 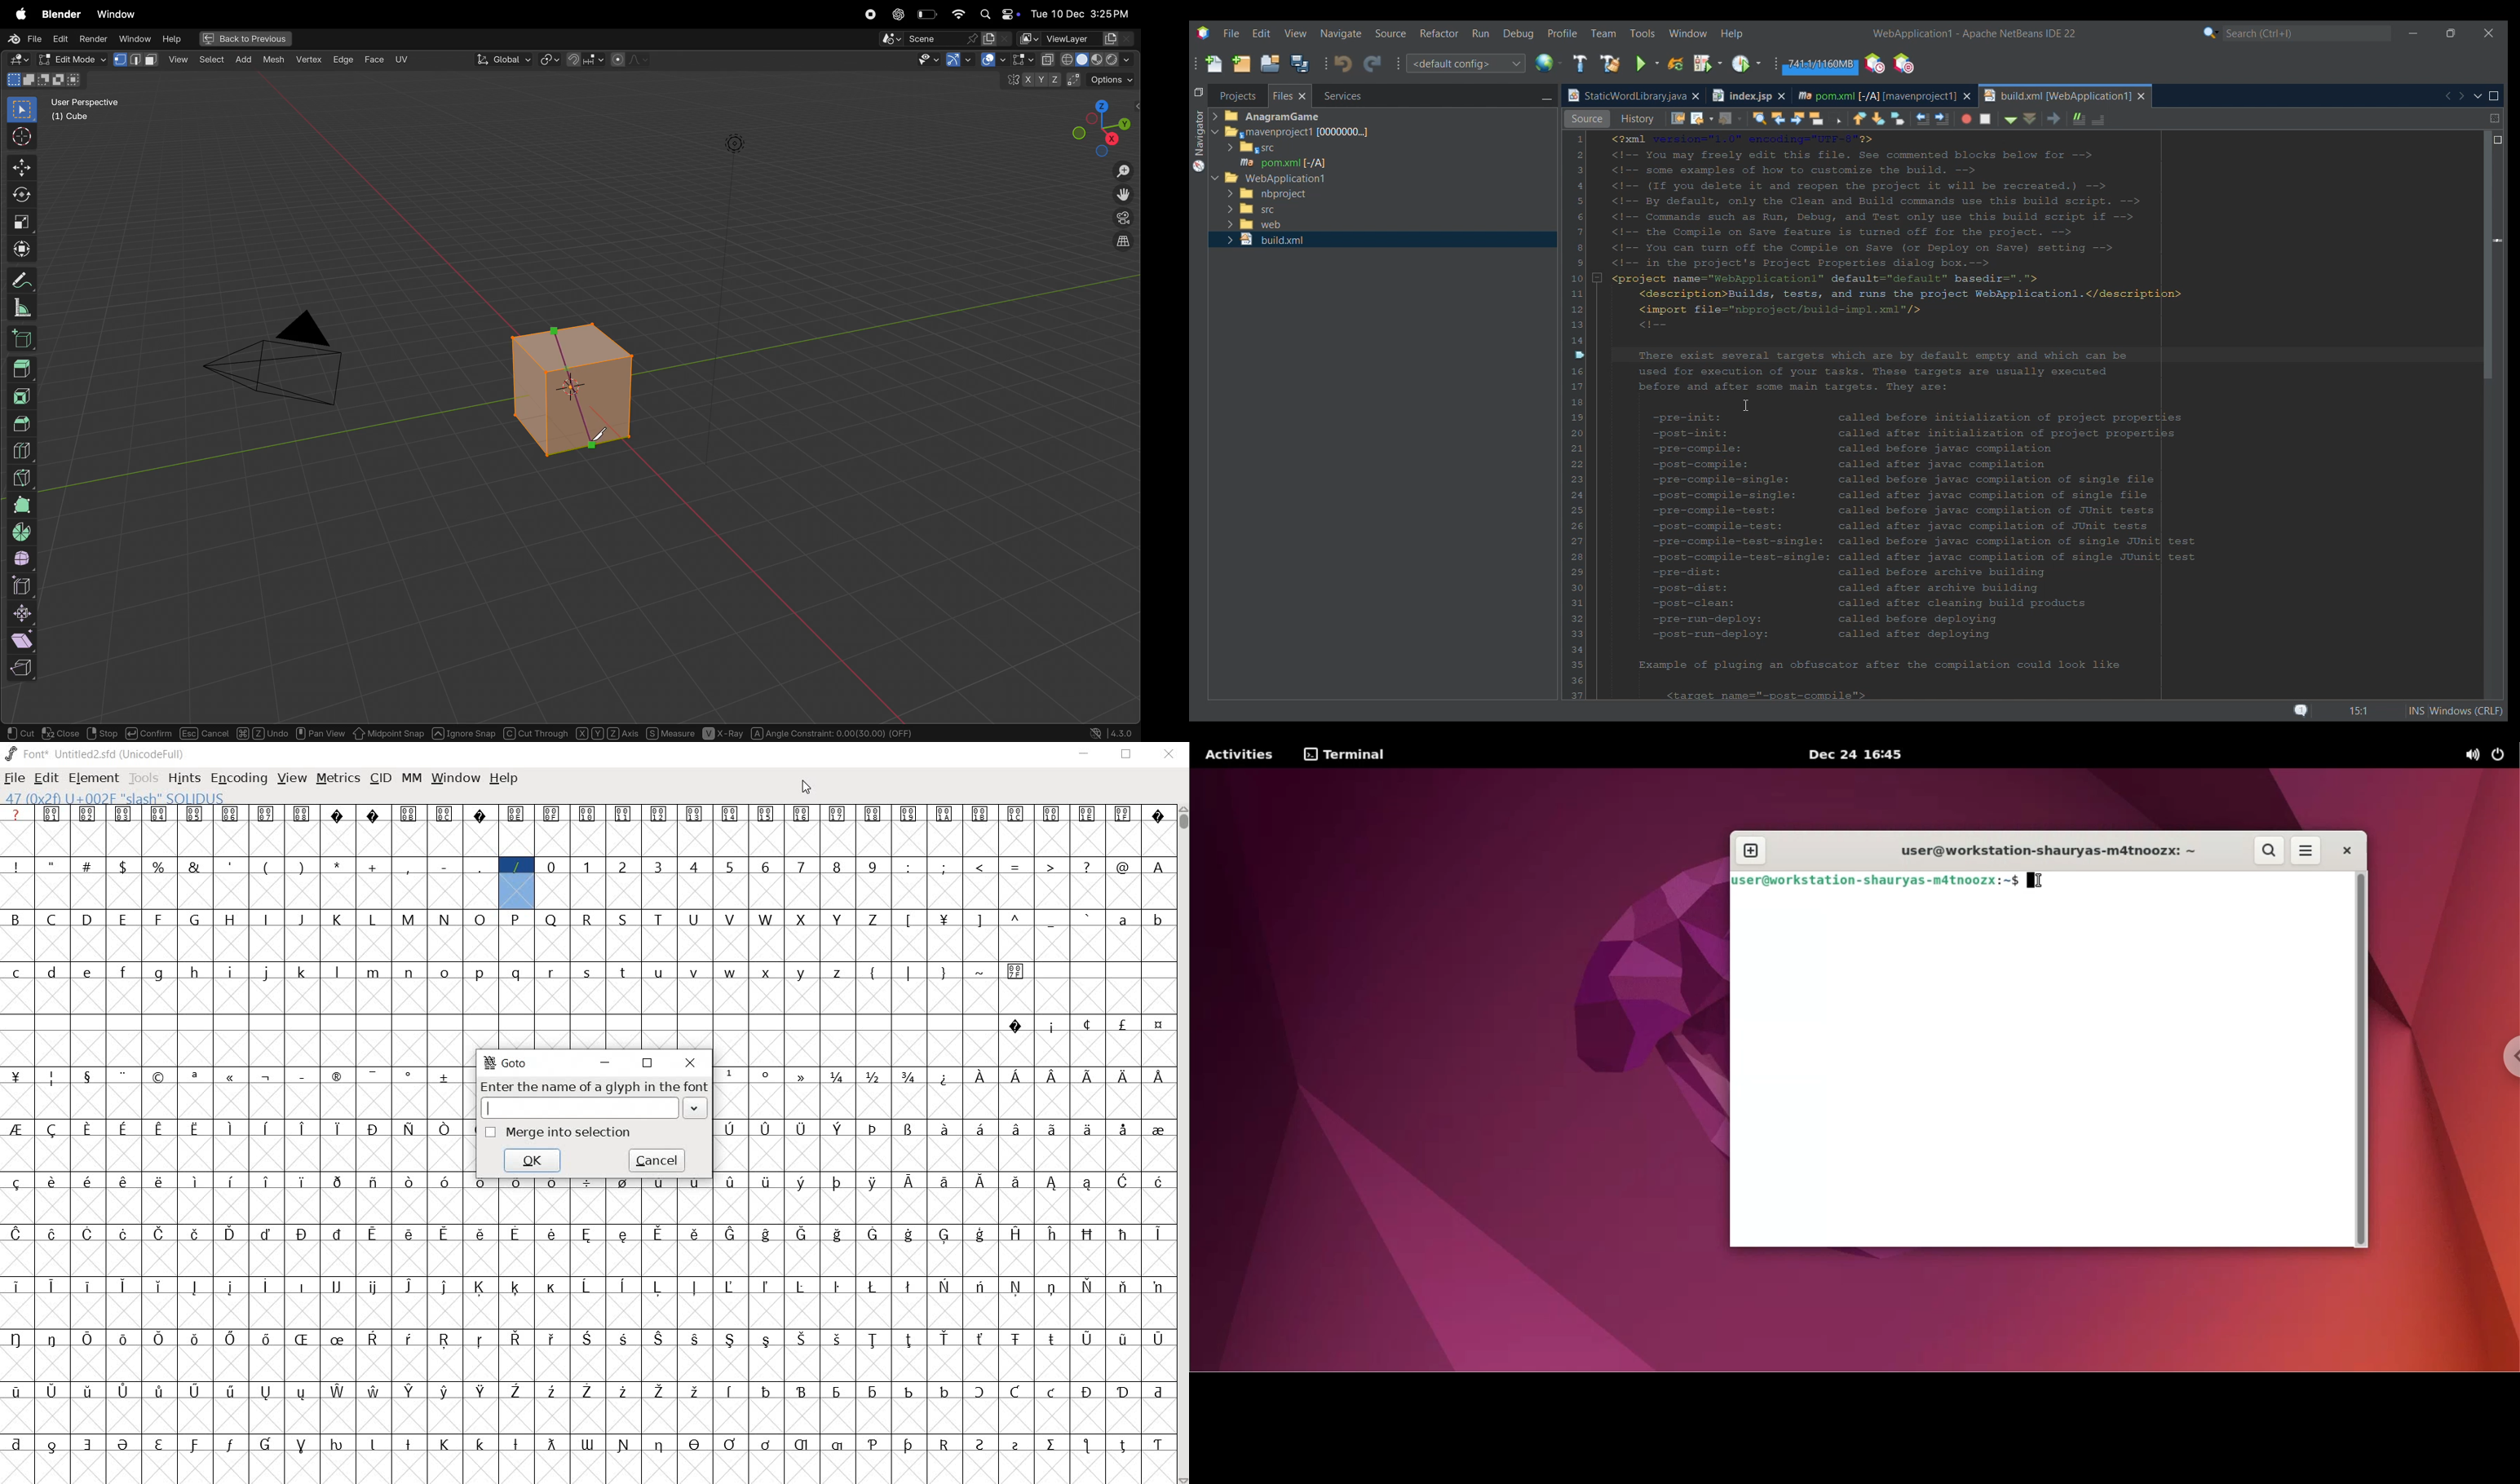 What do you see at coordinates (1880, 118) in the screenshot?
I see `Find selection` at bounding box center [1880, 118].